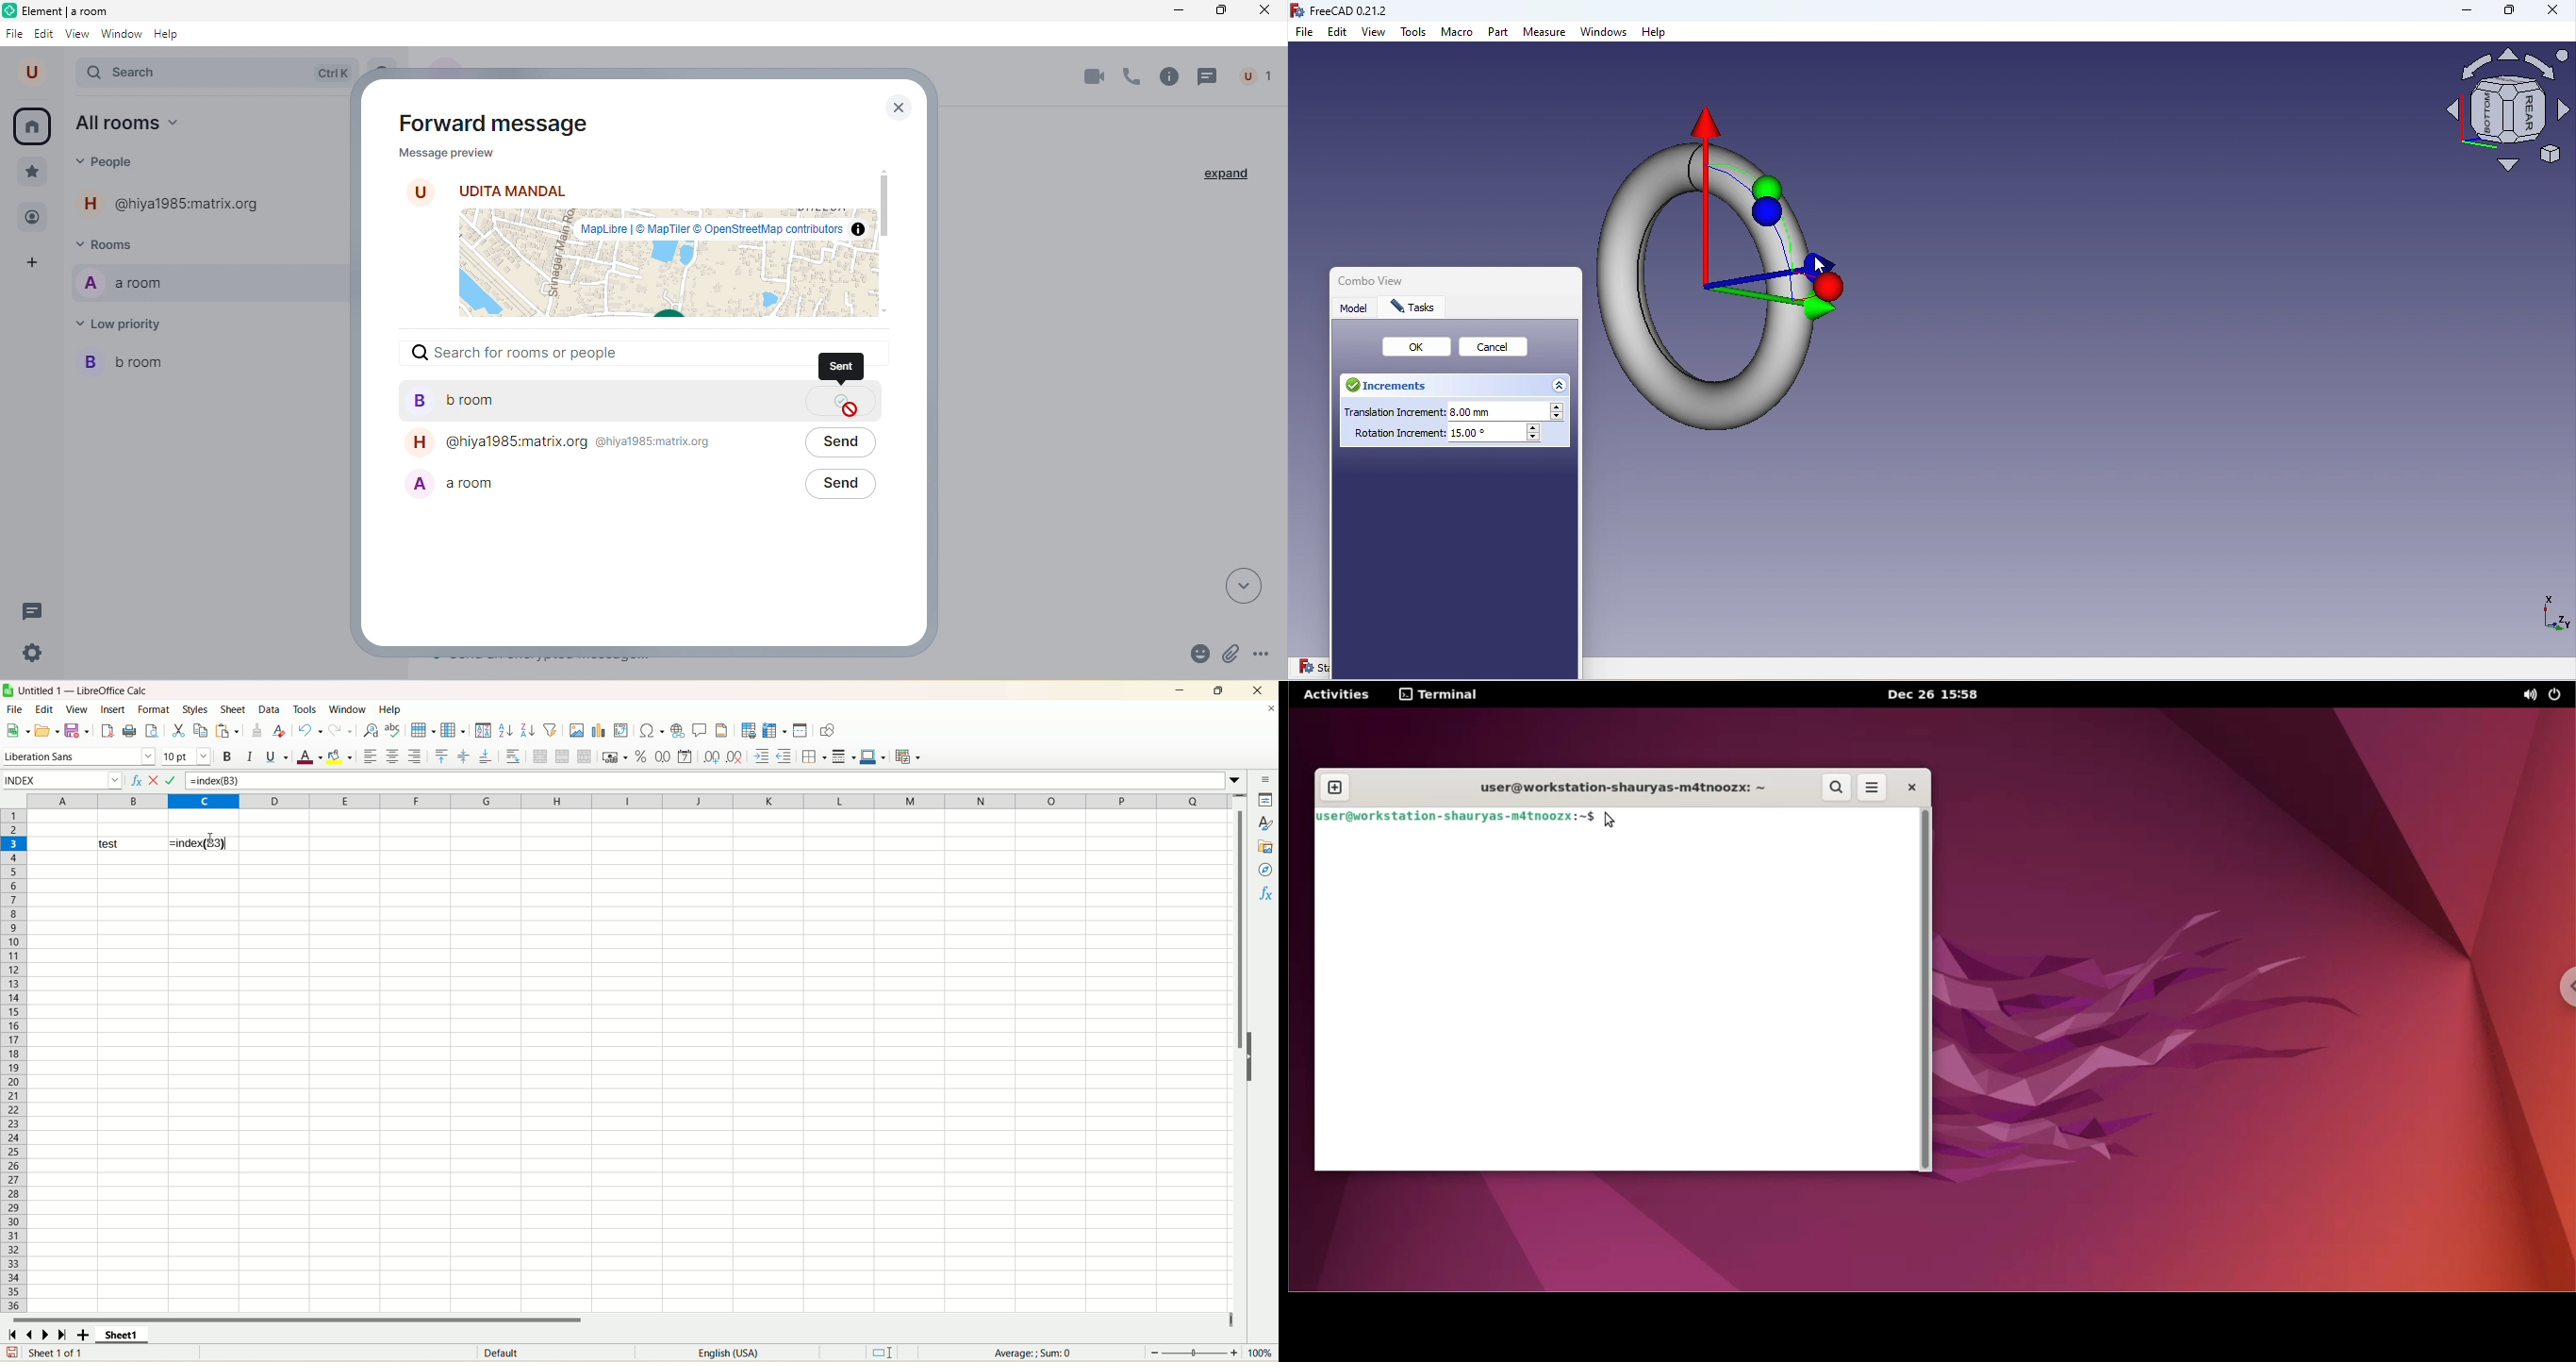 This screenshot has width=2576, height=1372. I want to click on scroll up, so click(882, 169).